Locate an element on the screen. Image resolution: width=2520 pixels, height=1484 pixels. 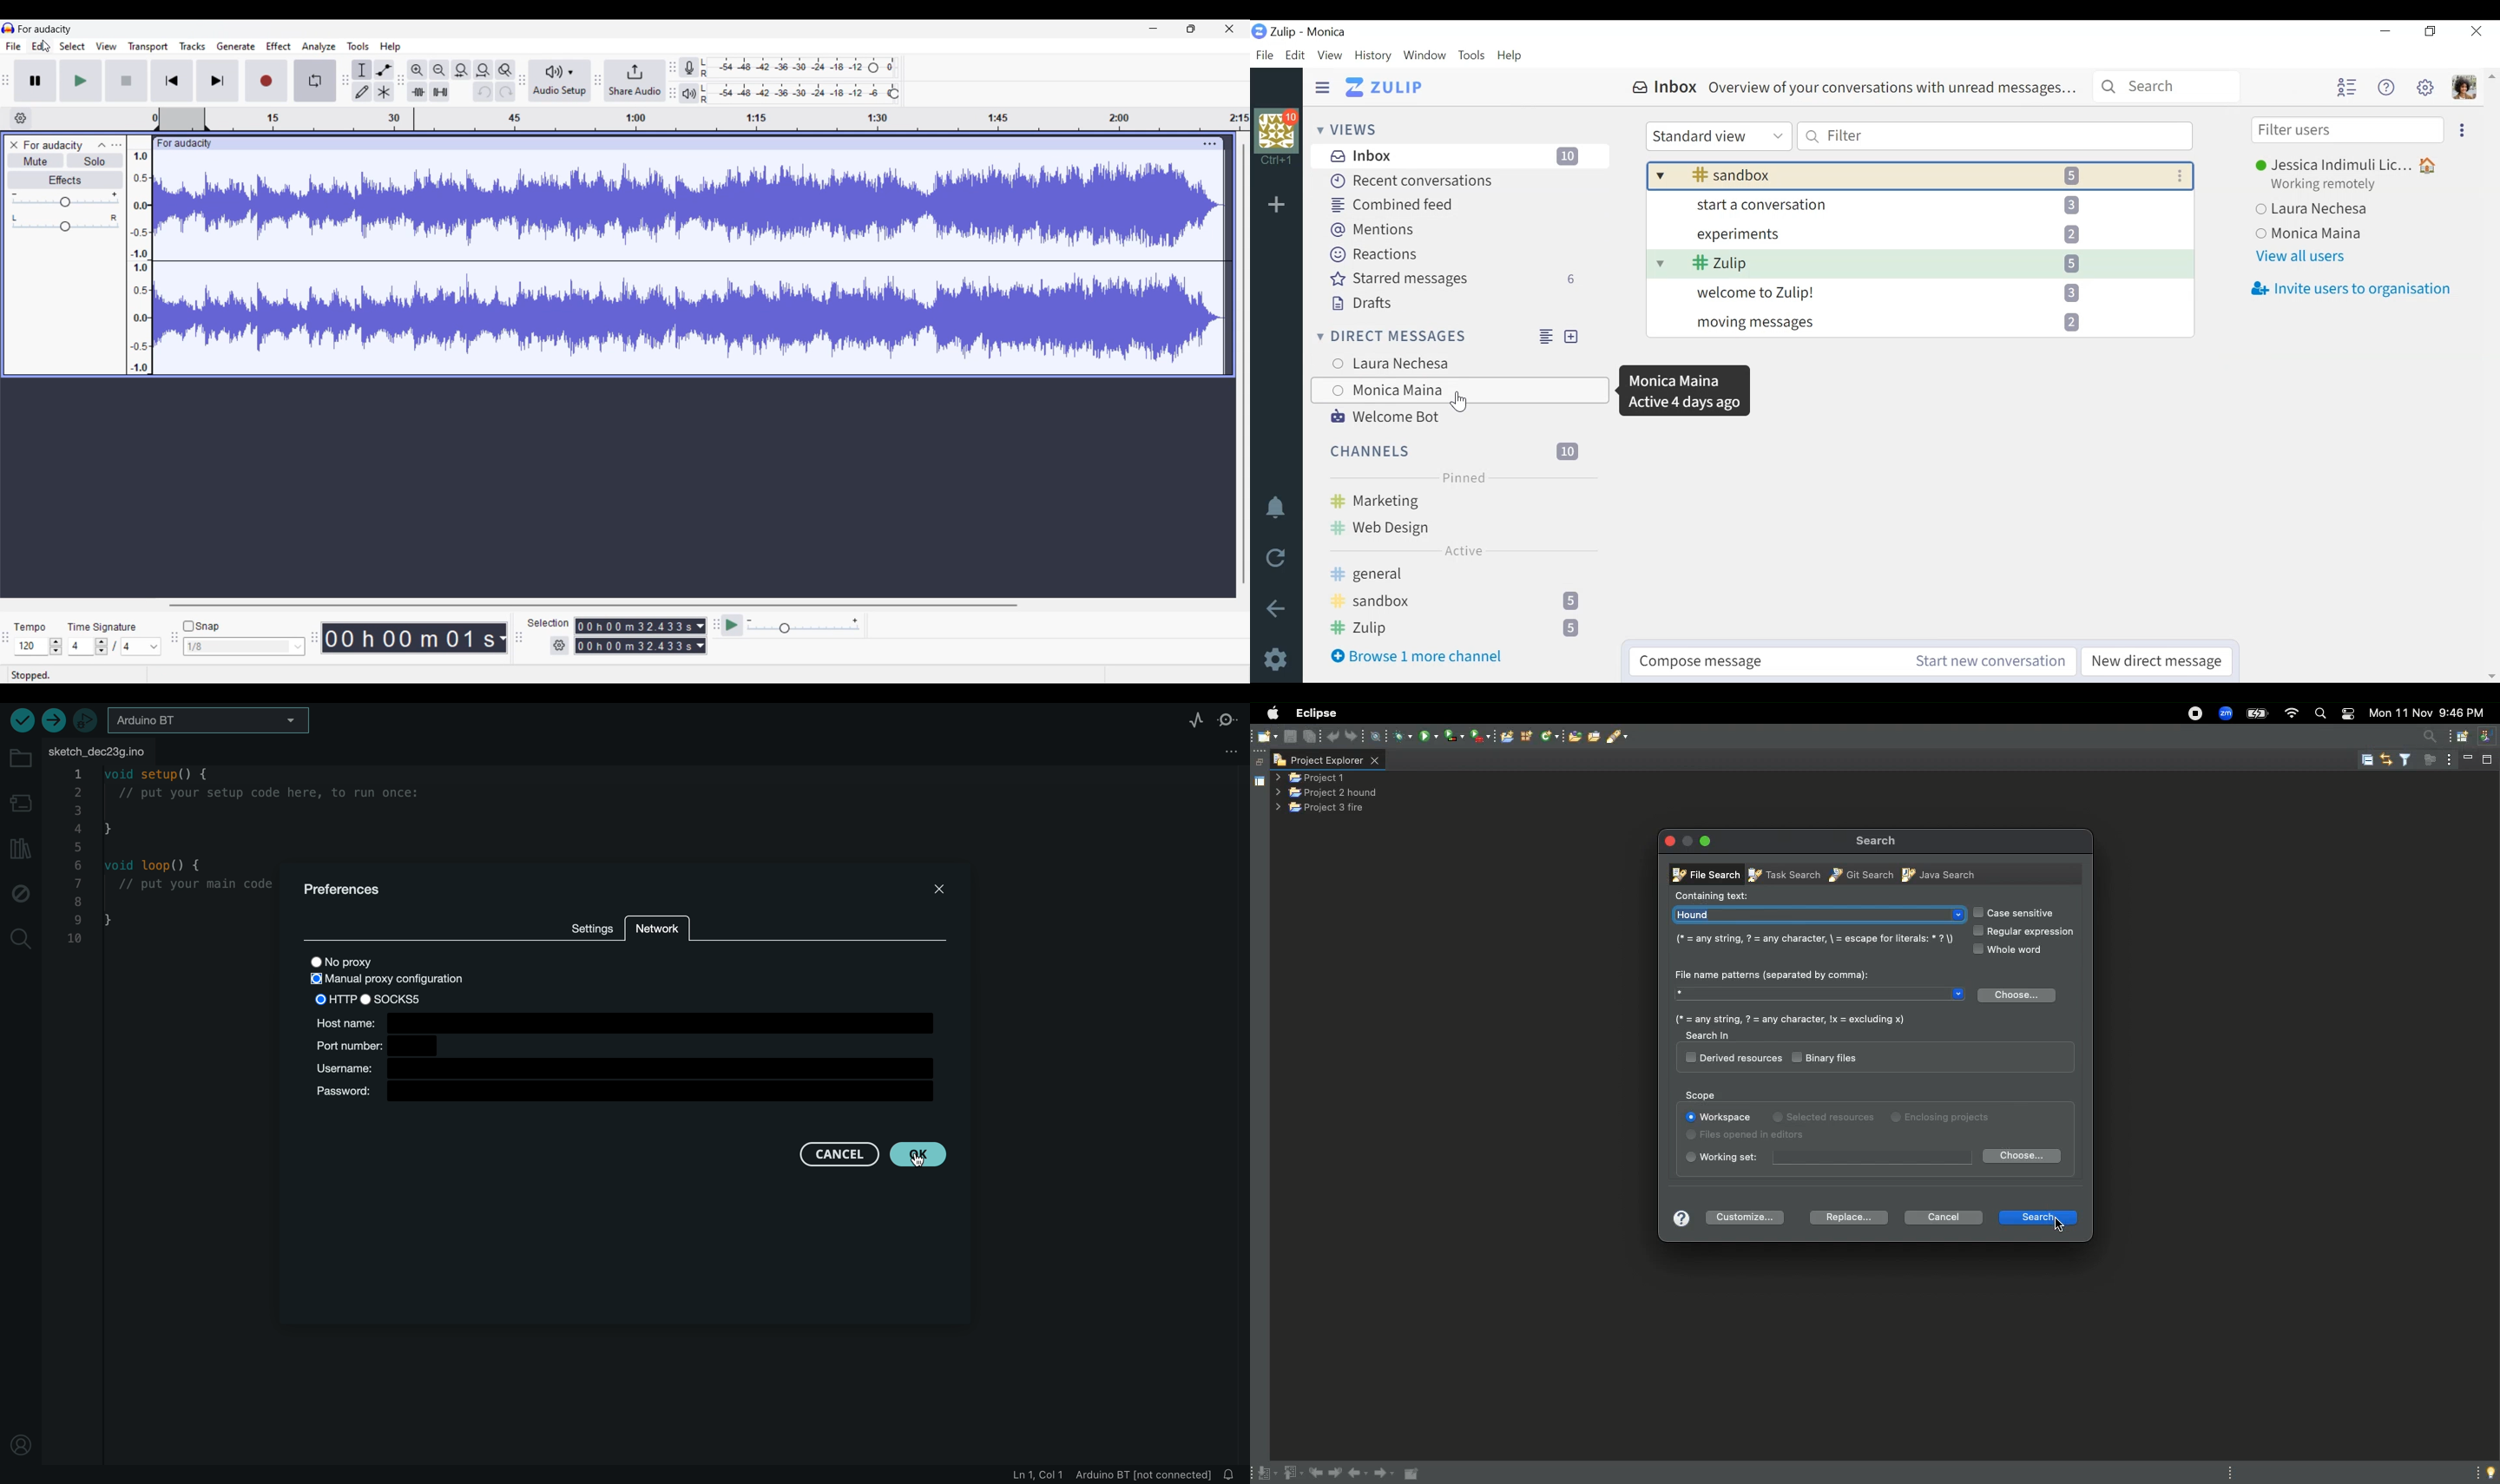
Increase/Decrease number is located at coordinates (102, 646).